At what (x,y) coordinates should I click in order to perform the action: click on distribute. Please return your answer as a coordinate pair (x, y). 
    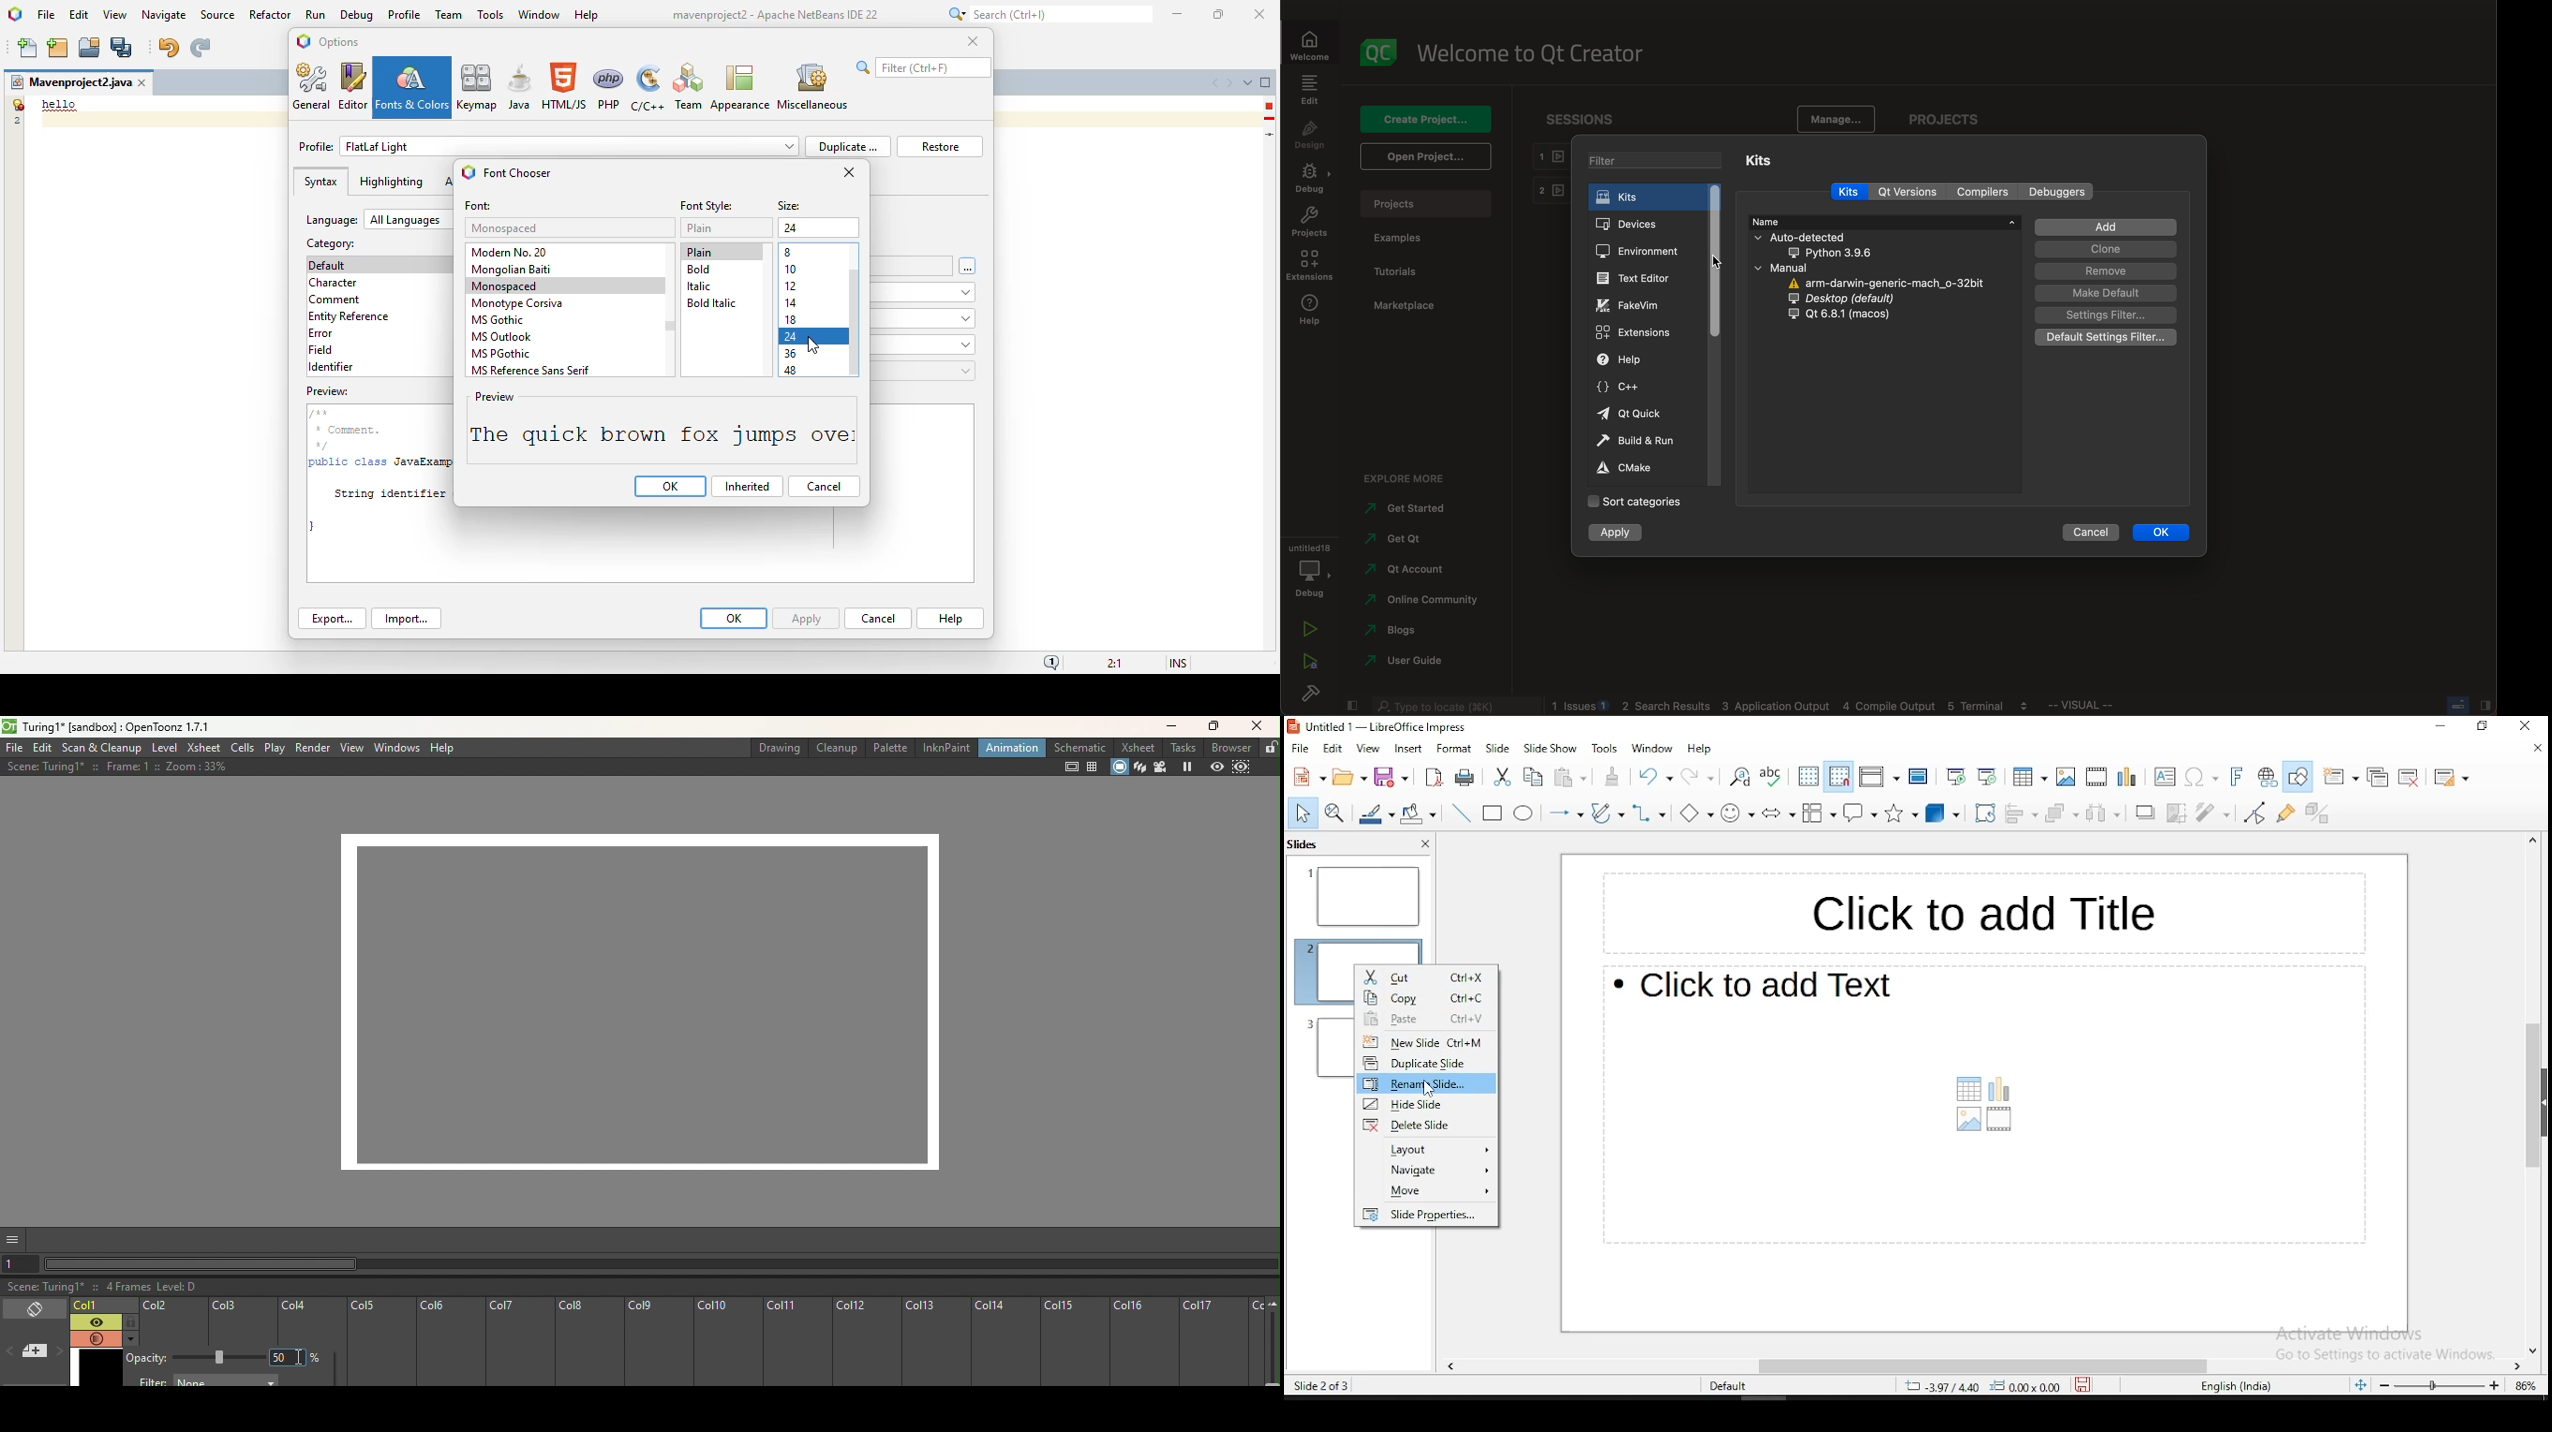
    Looking at the image, I should click on (2103, 814).